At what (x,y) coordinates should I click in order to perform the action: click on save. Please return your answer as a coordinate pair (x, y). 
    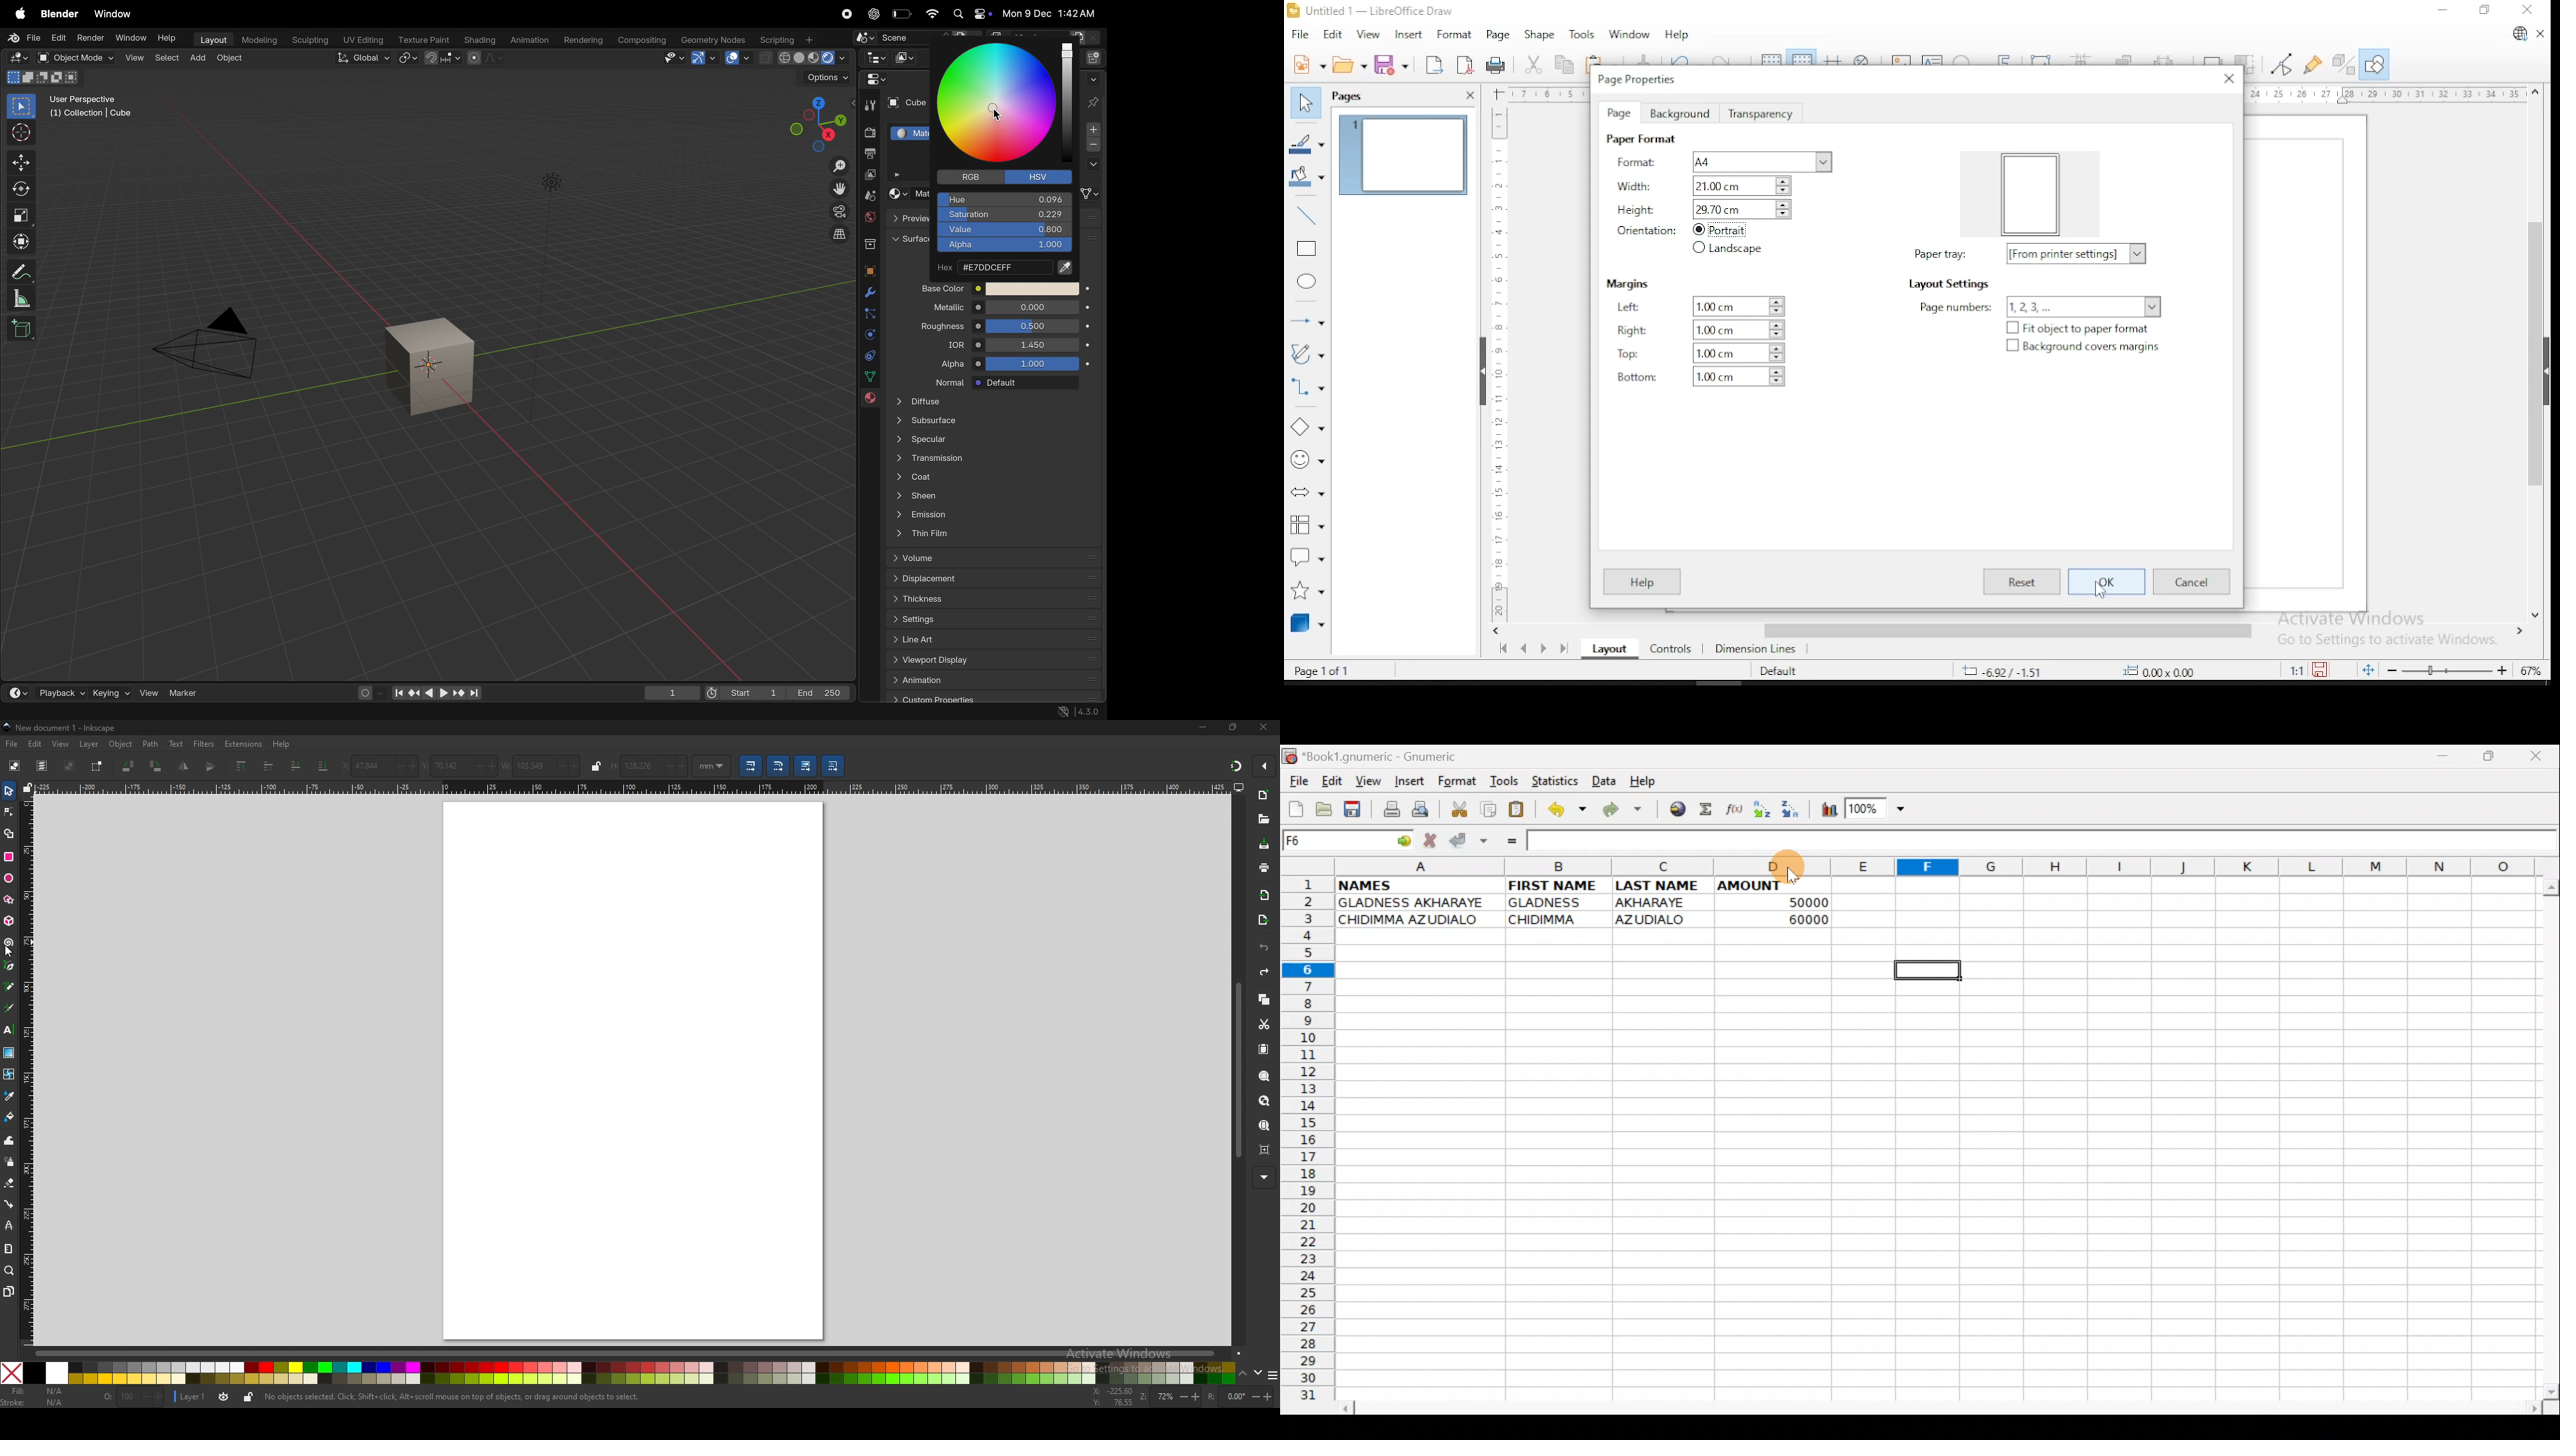
    Looking at the image, I should click on (1394, 65).